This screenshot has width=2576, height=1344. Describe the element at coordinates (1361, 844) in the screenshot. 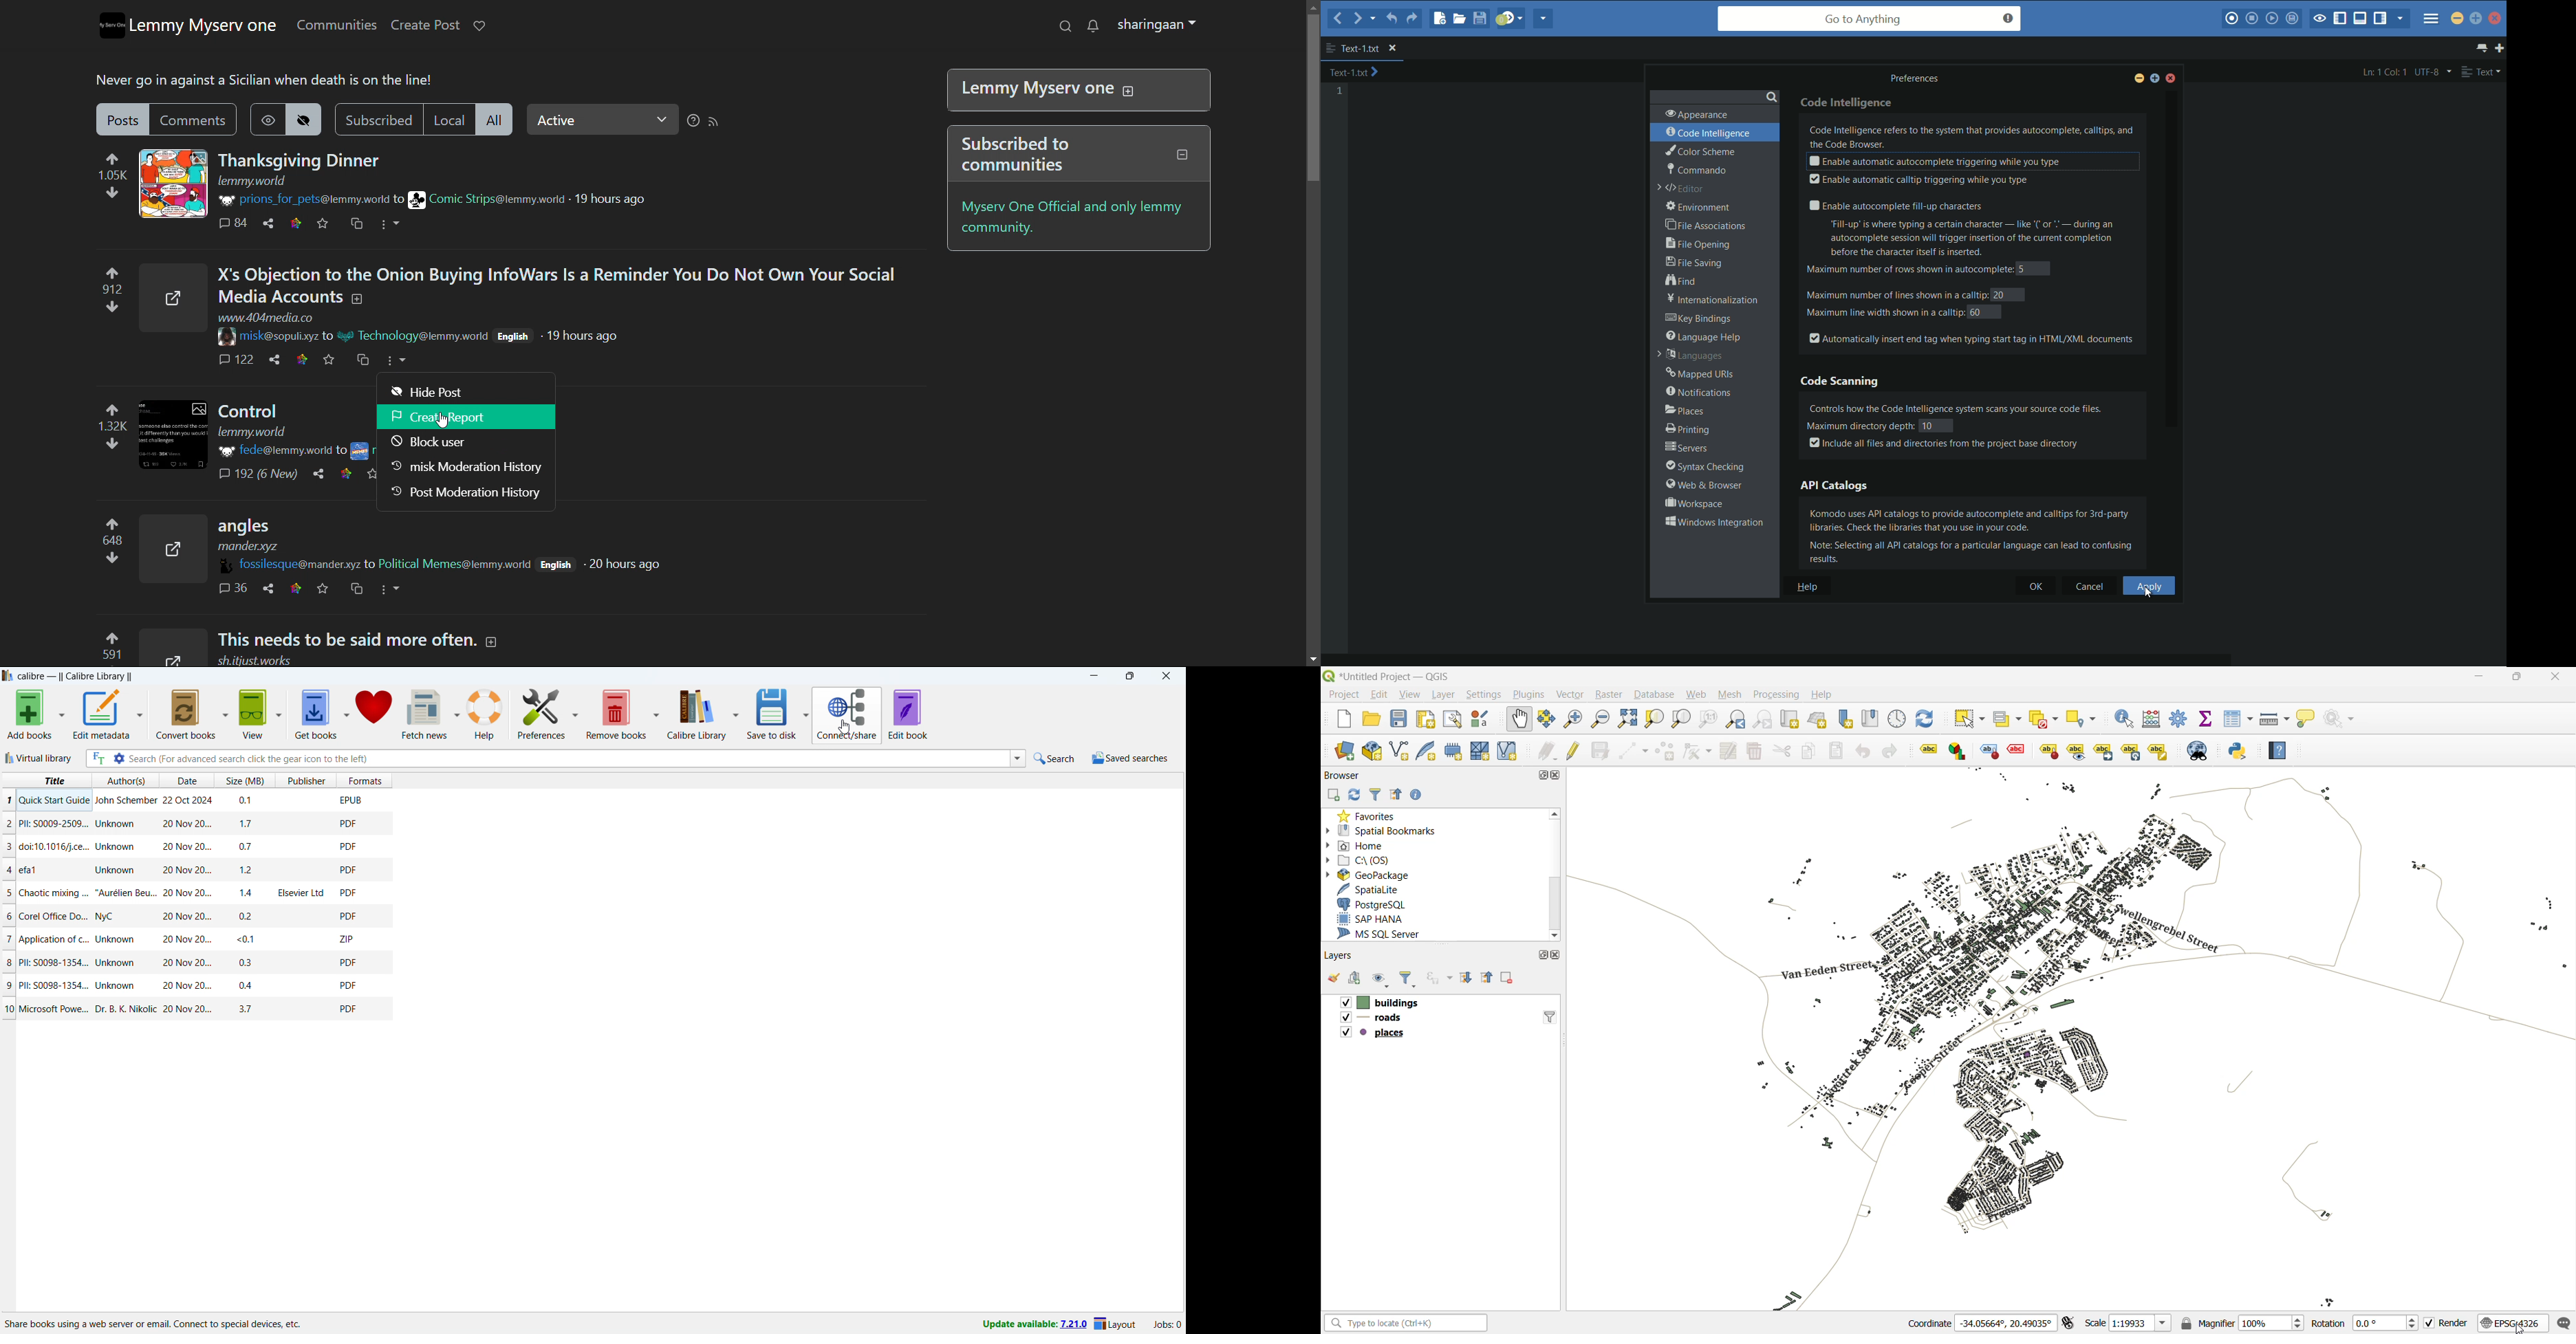

I see `home` at that location.